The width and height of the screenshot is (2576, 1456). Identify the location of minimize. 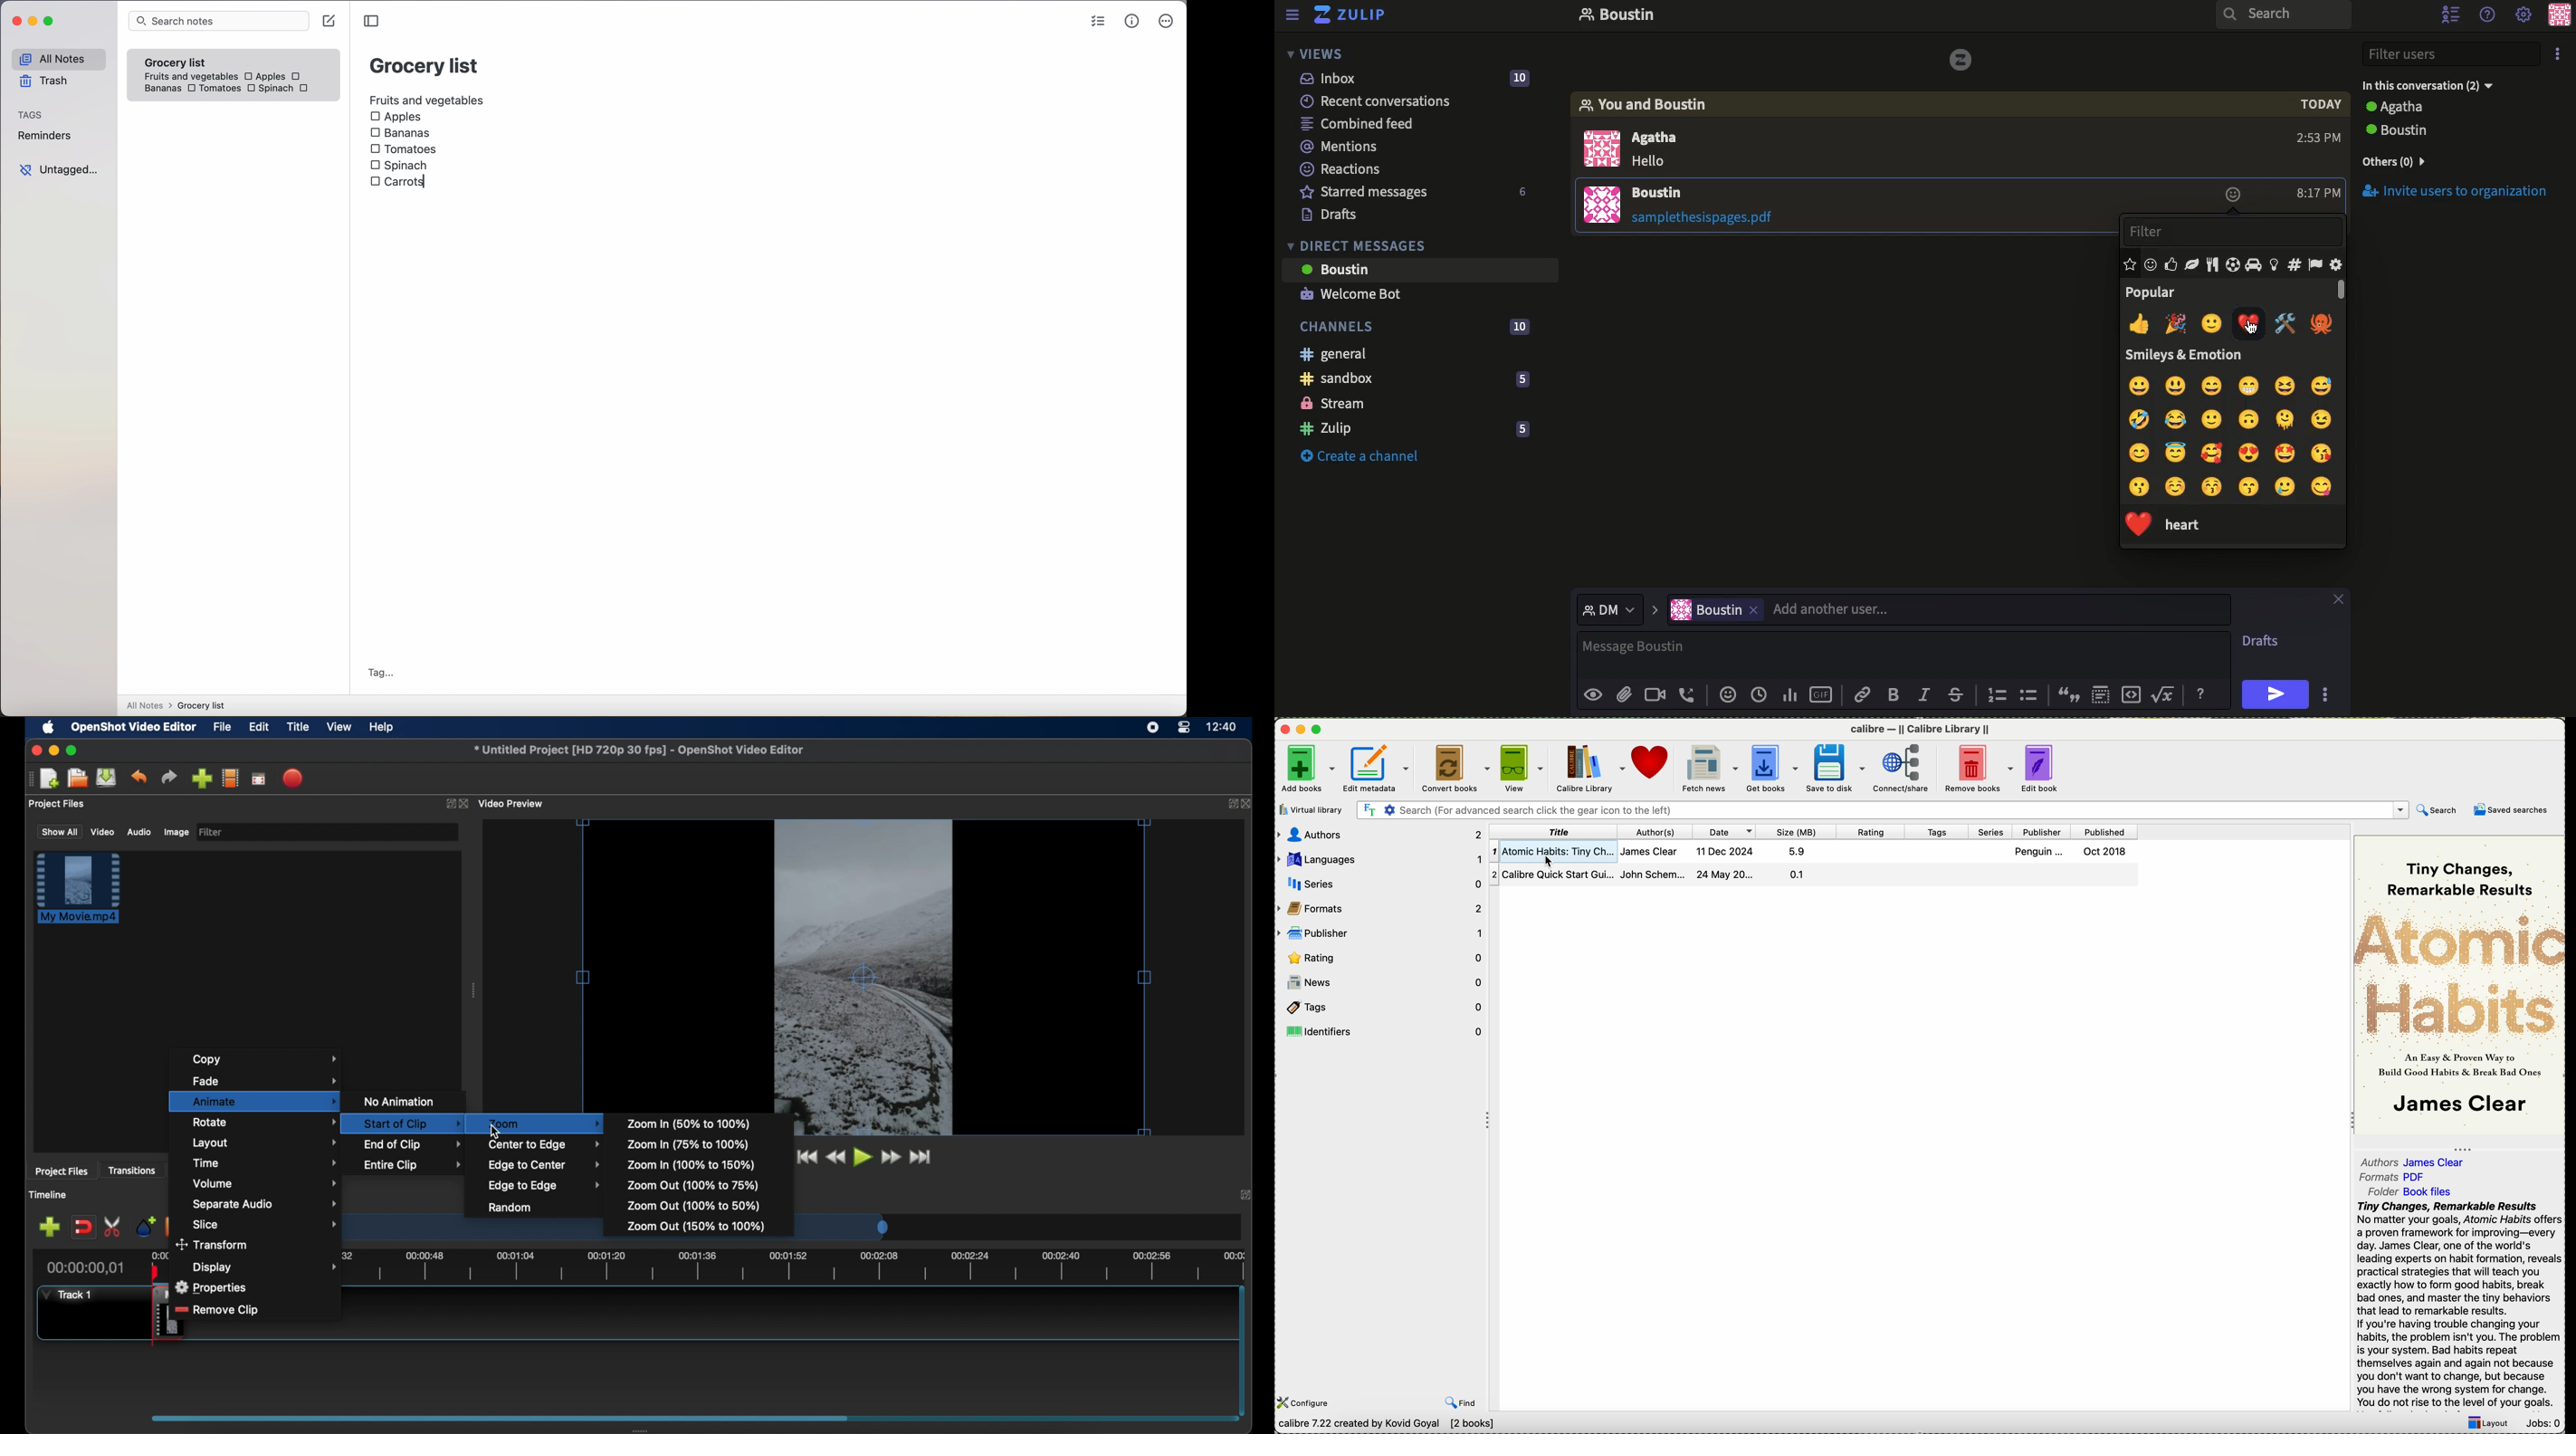
(1304, 730).